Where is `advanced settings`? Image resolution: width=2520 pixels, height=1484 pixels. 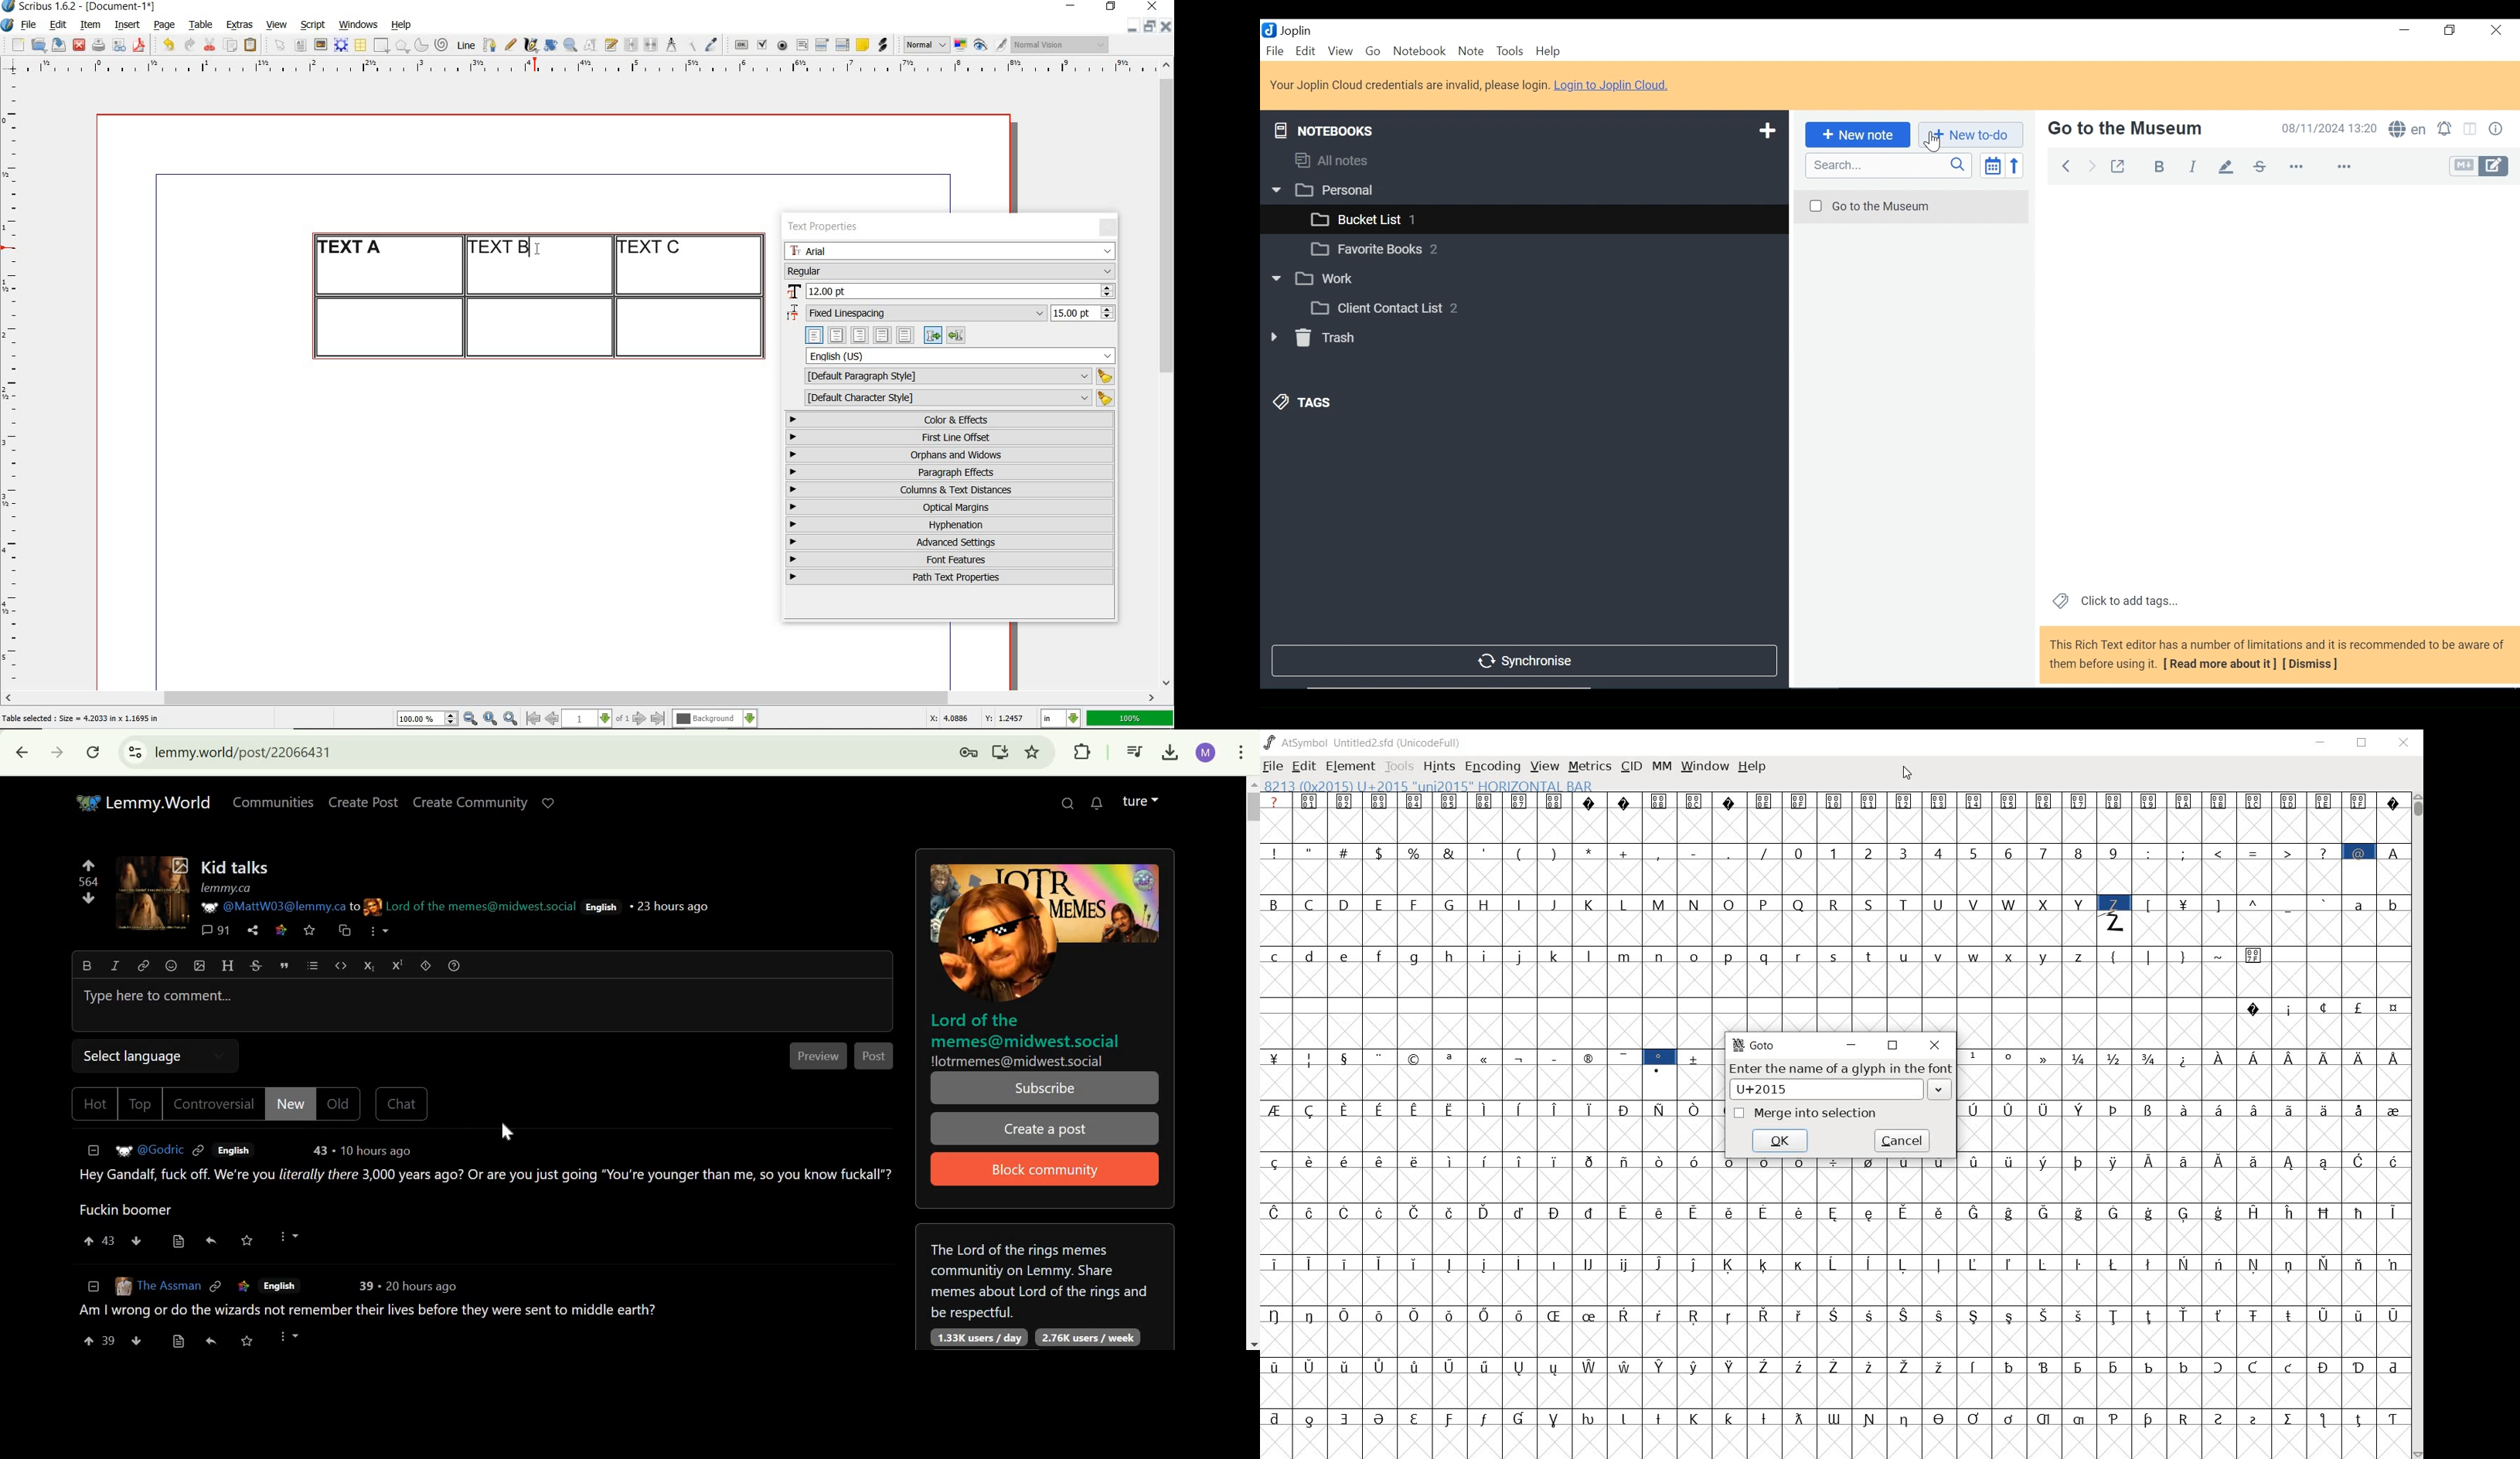
advanced settings is located at coordinates (948, 542).